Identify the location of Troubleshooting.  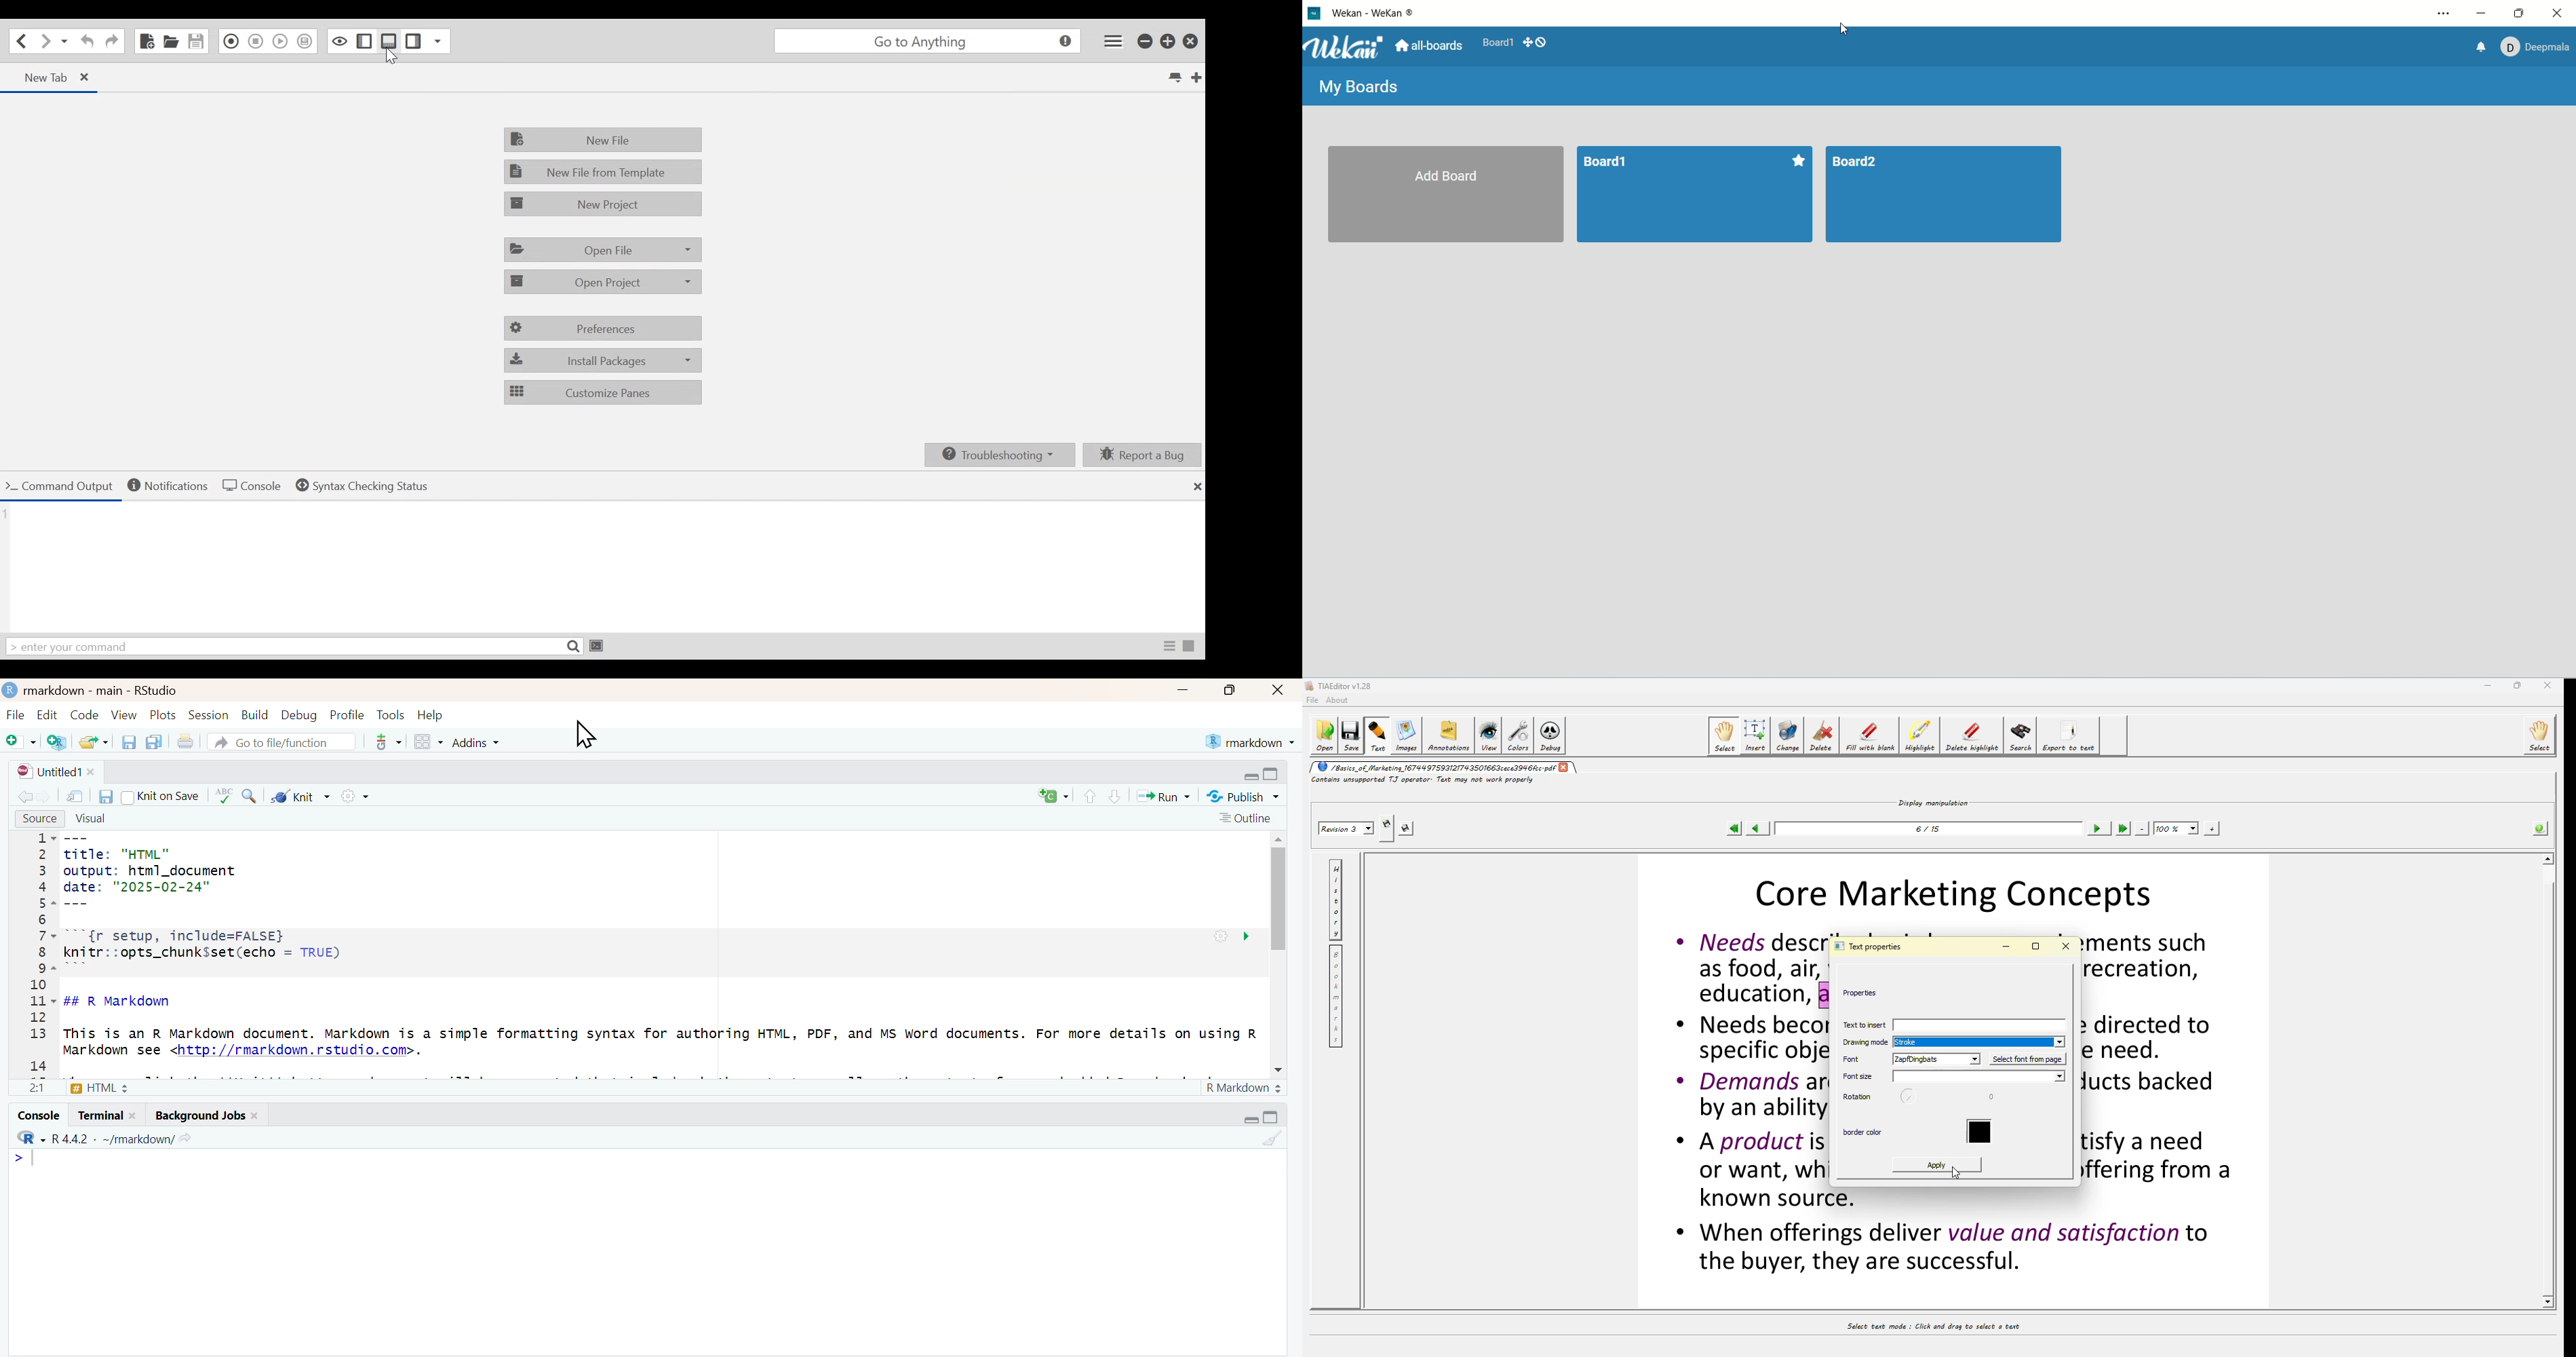
(1001, 455).